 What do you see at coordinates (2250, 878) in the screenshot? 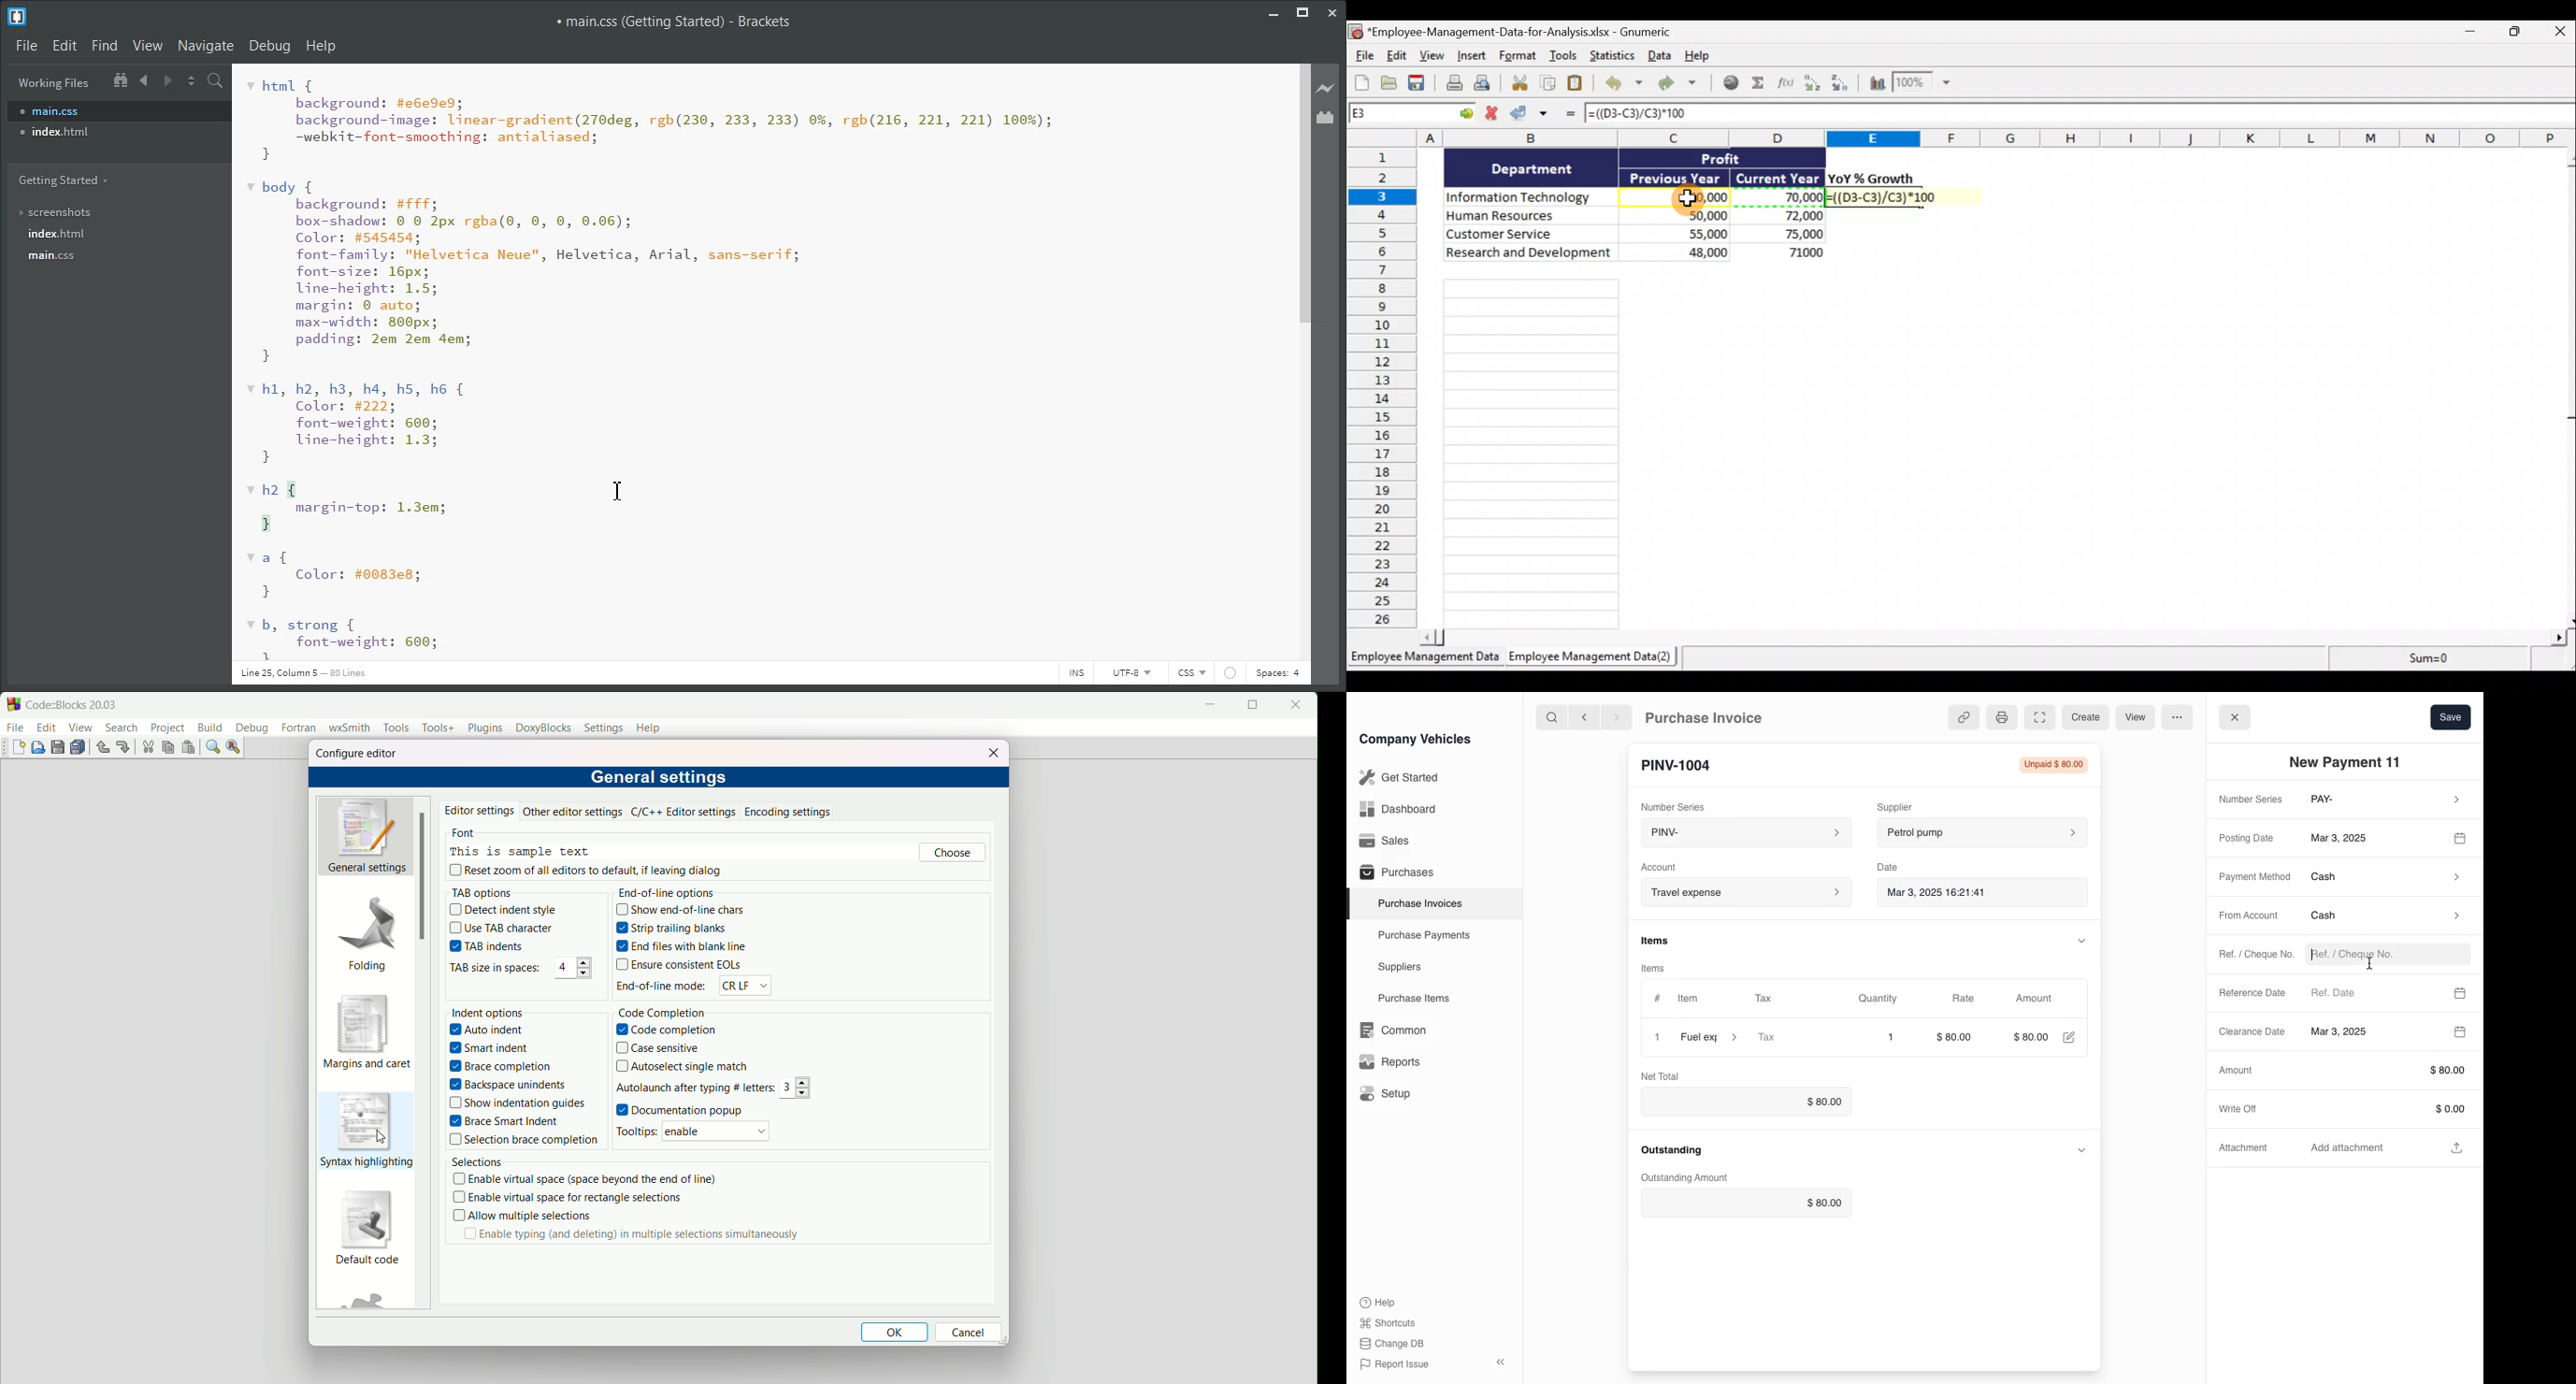
I see `Payment Method` at bounding box center [2250, 878].